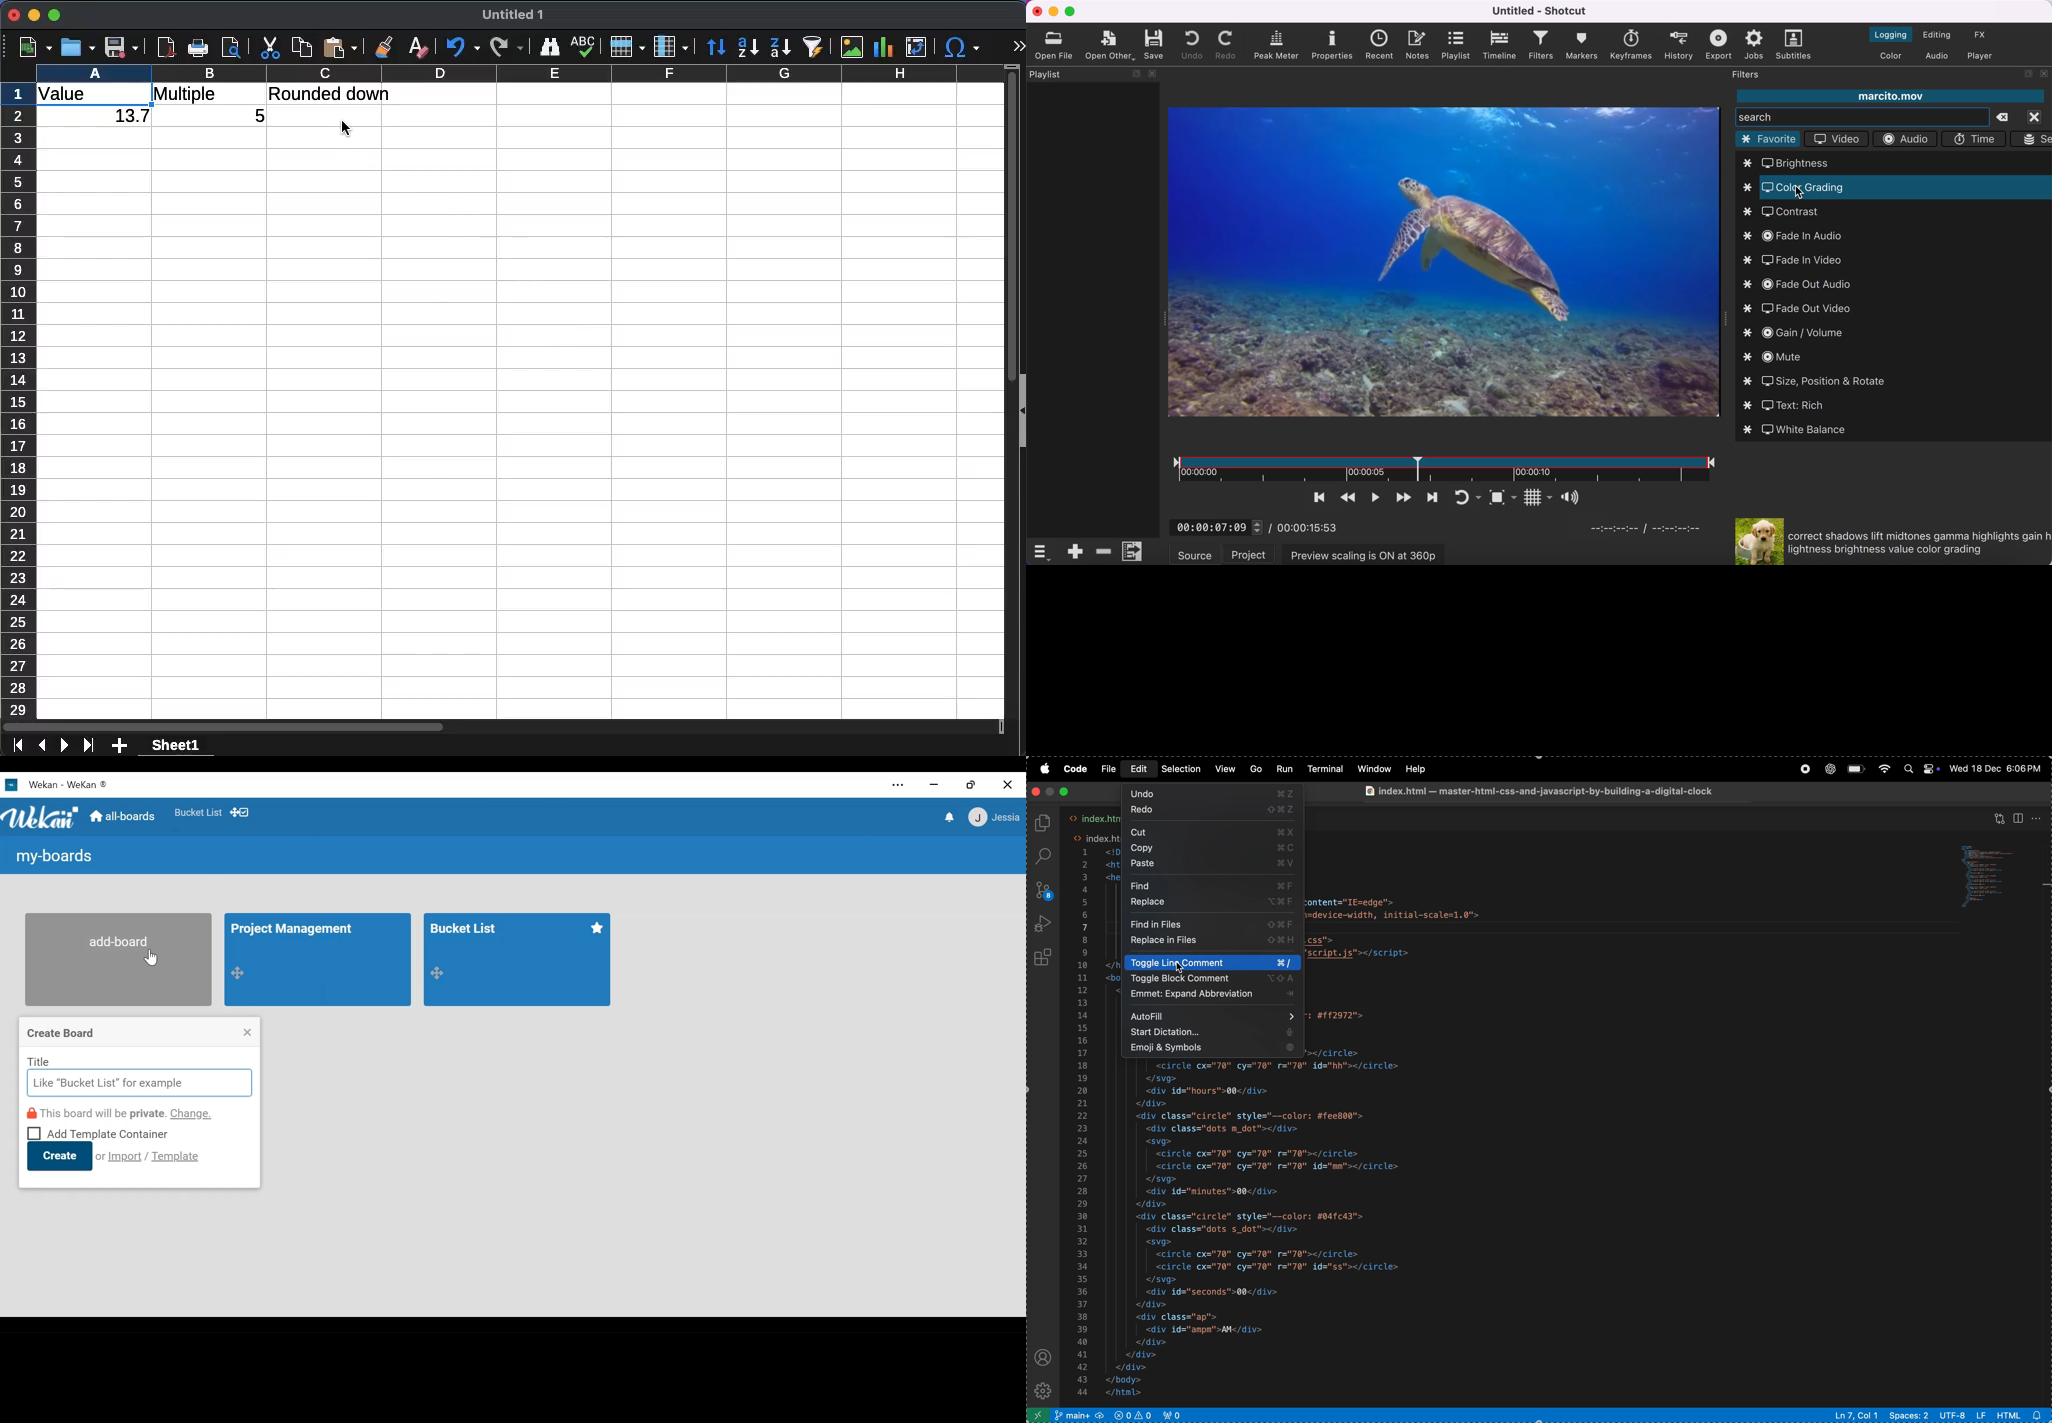 This screenshot has width=2072, height=1428. Describe the element at coordinates (41, 746) in the screenshot. I see `previous sheet` at that location.